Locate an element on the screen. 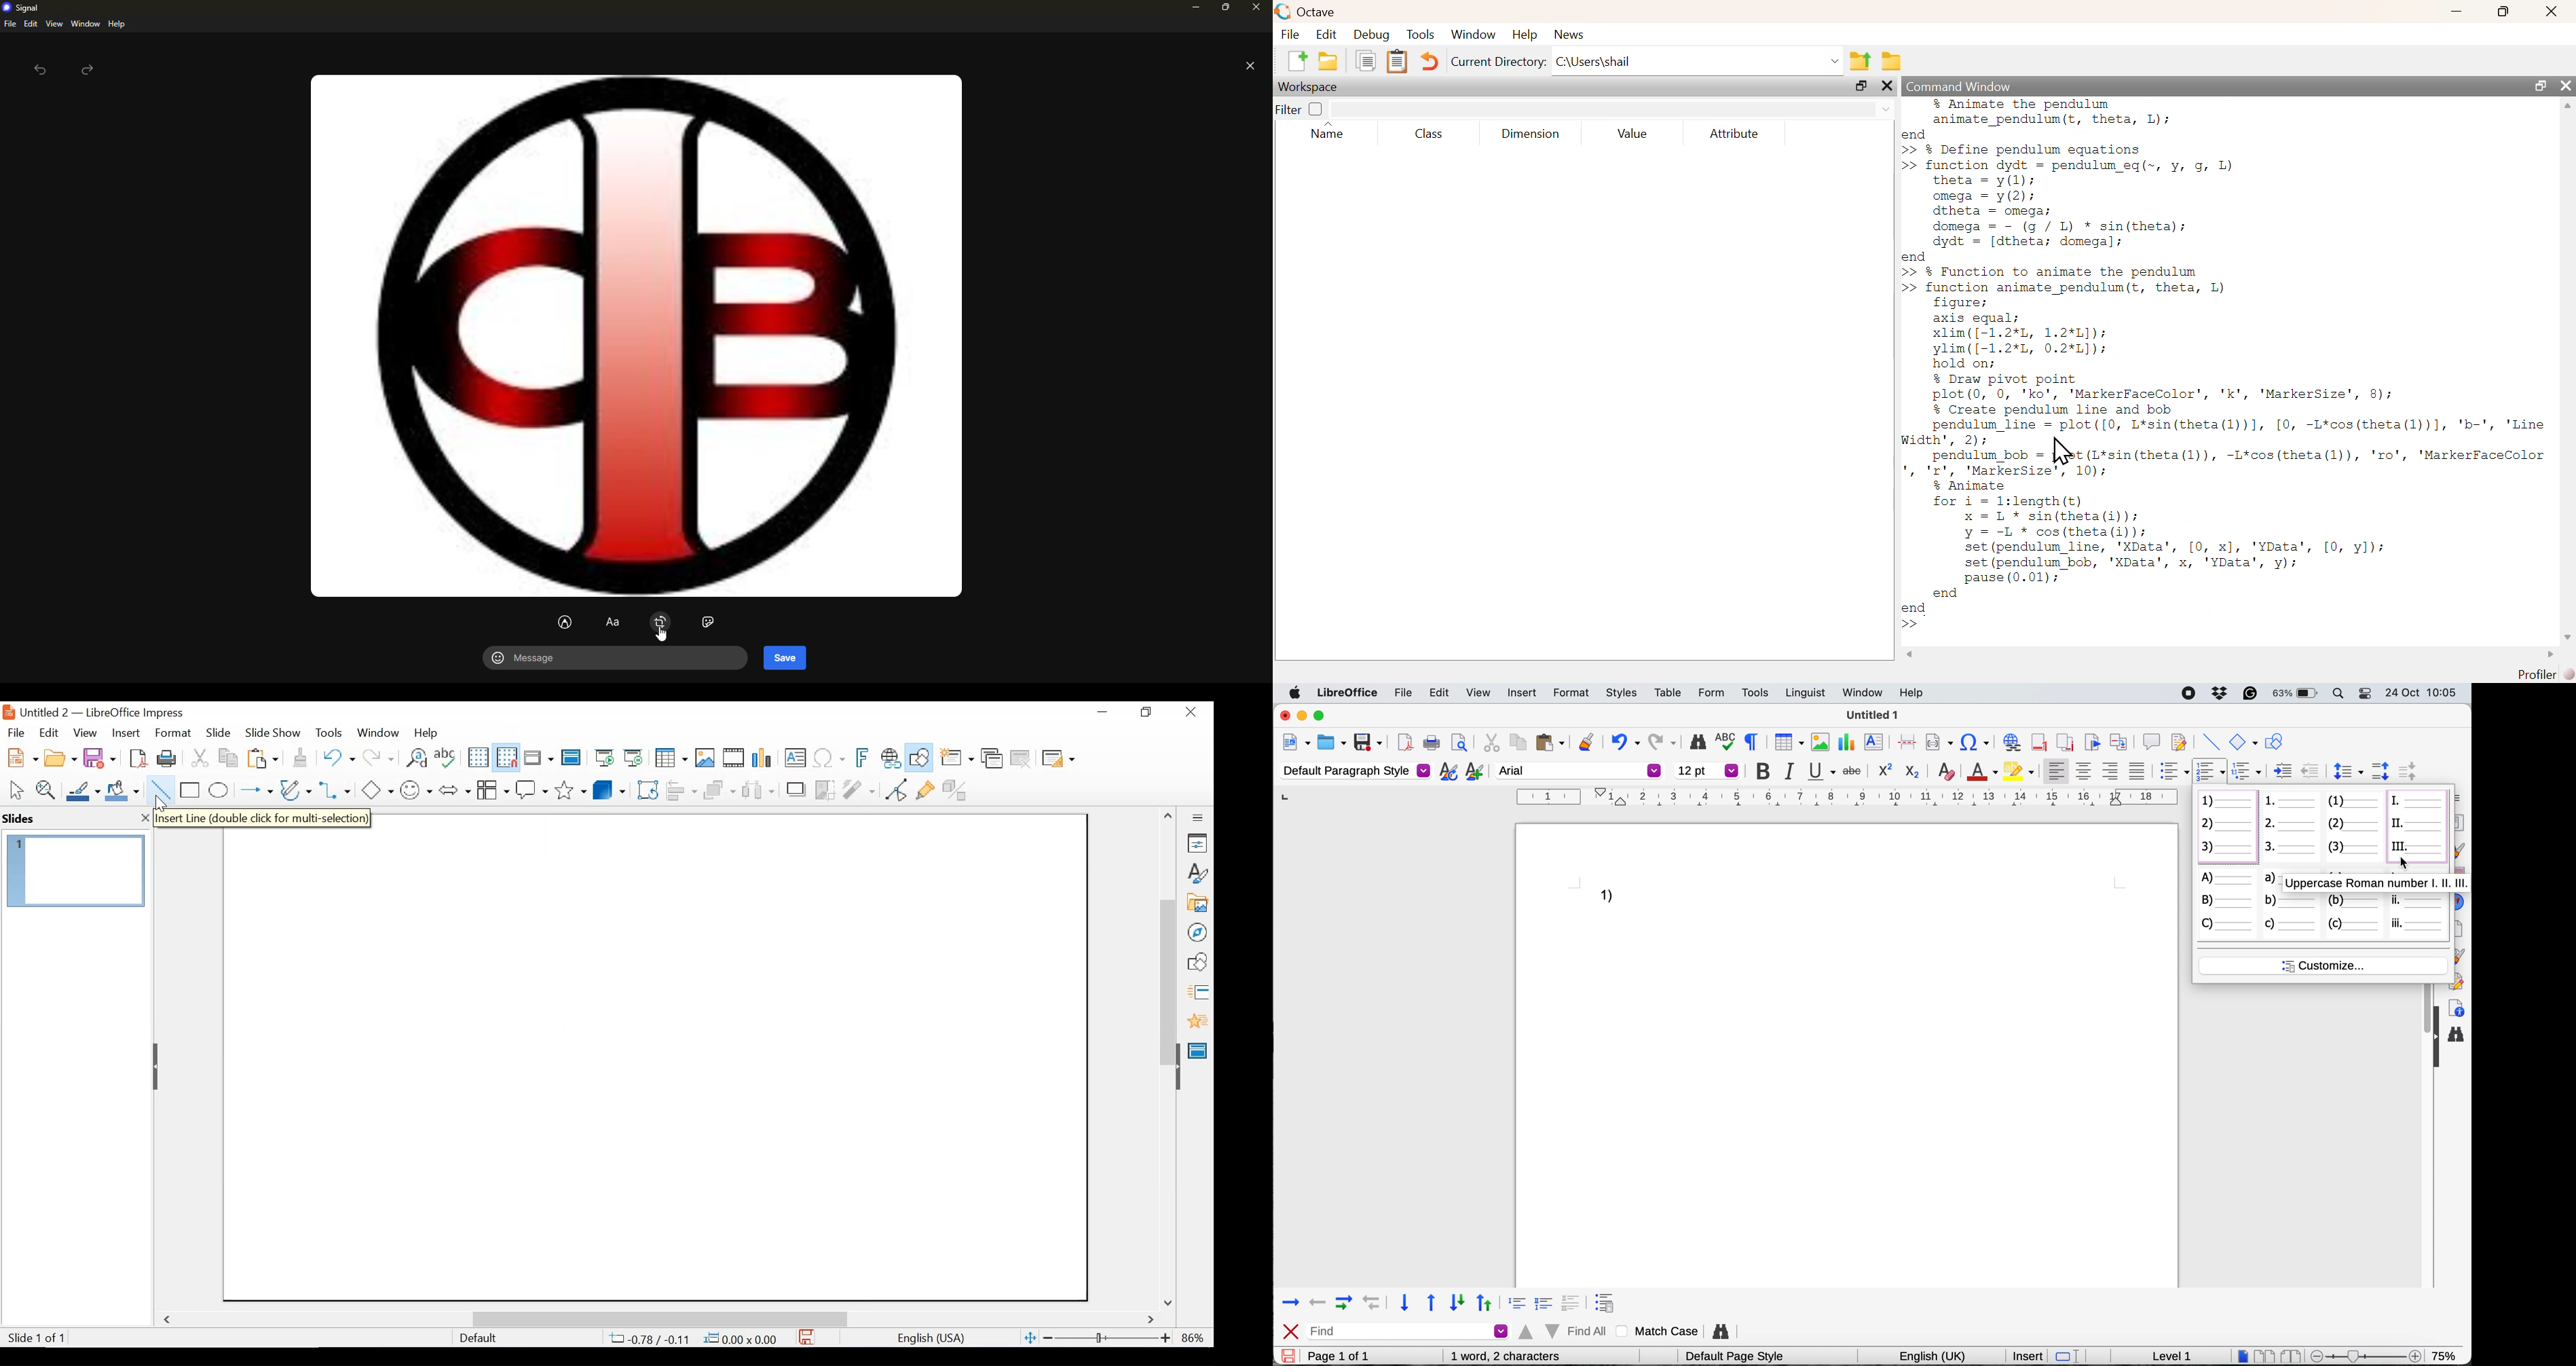 This screenshot has height=1372, width=2576. help is located at coordinates (1912, 693).